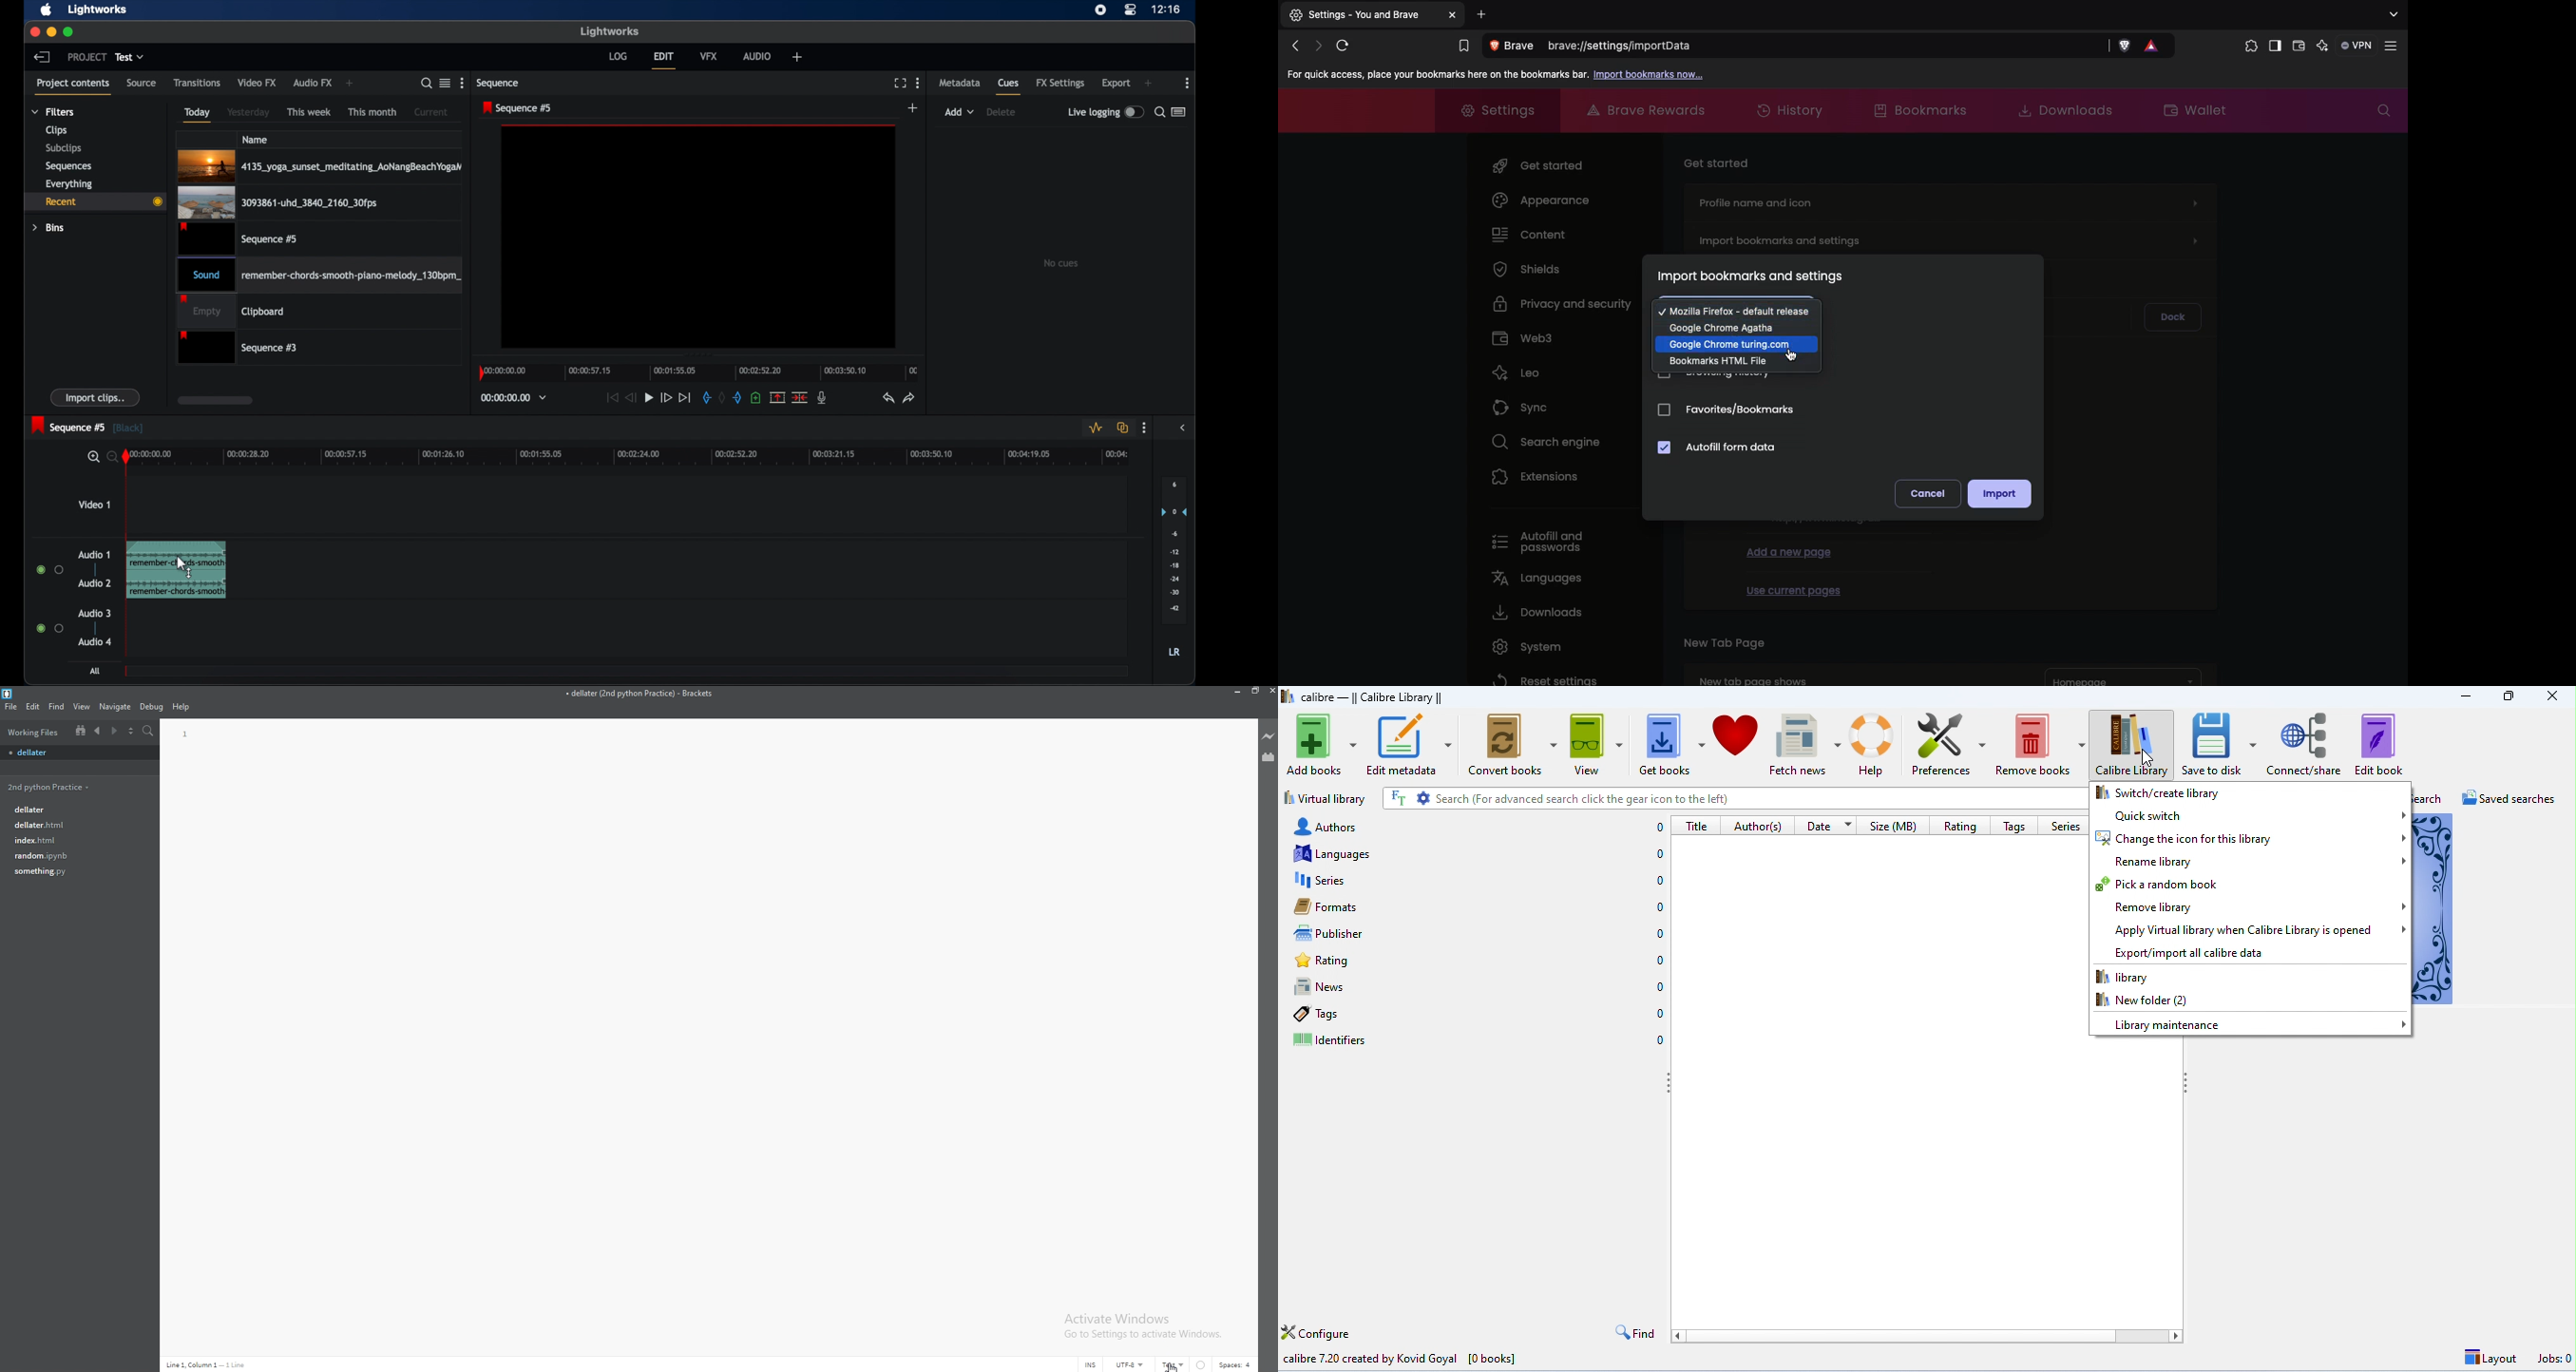  What do you see at coordinates (1480, 934) in the screenshot?
I see `publisher` at bounding box center [1480, 934].